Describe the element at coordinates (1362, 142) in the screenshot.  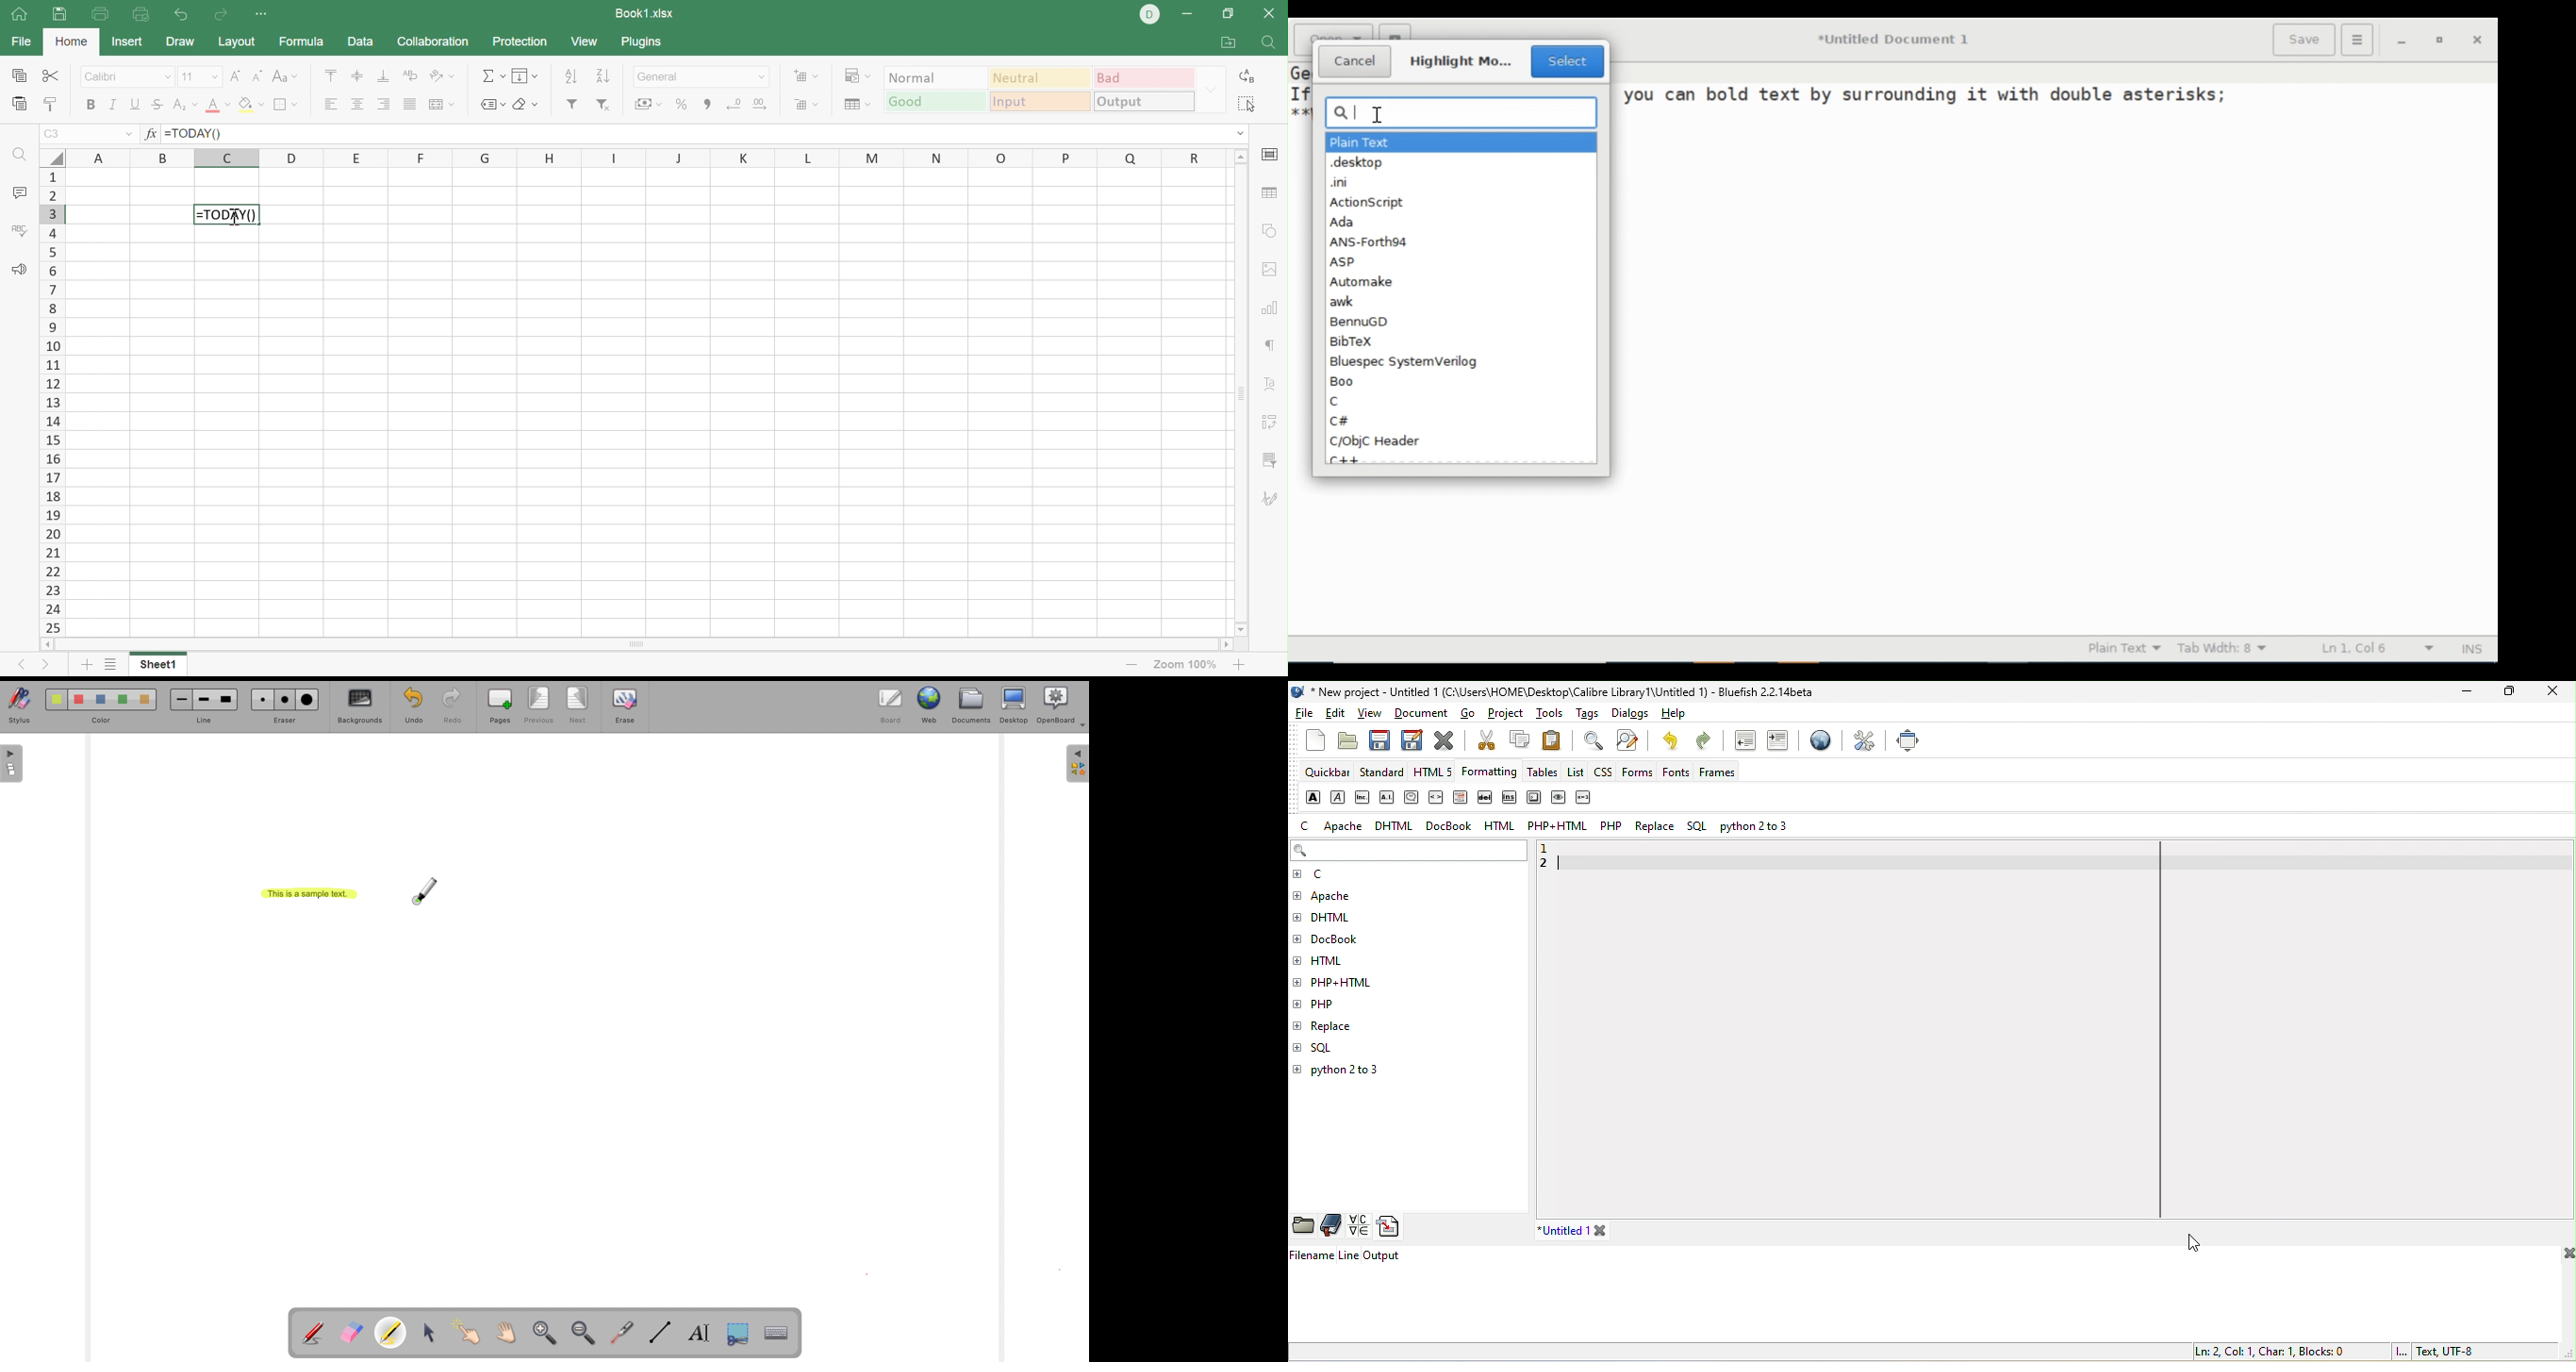
I see `Plain Text` at that location.